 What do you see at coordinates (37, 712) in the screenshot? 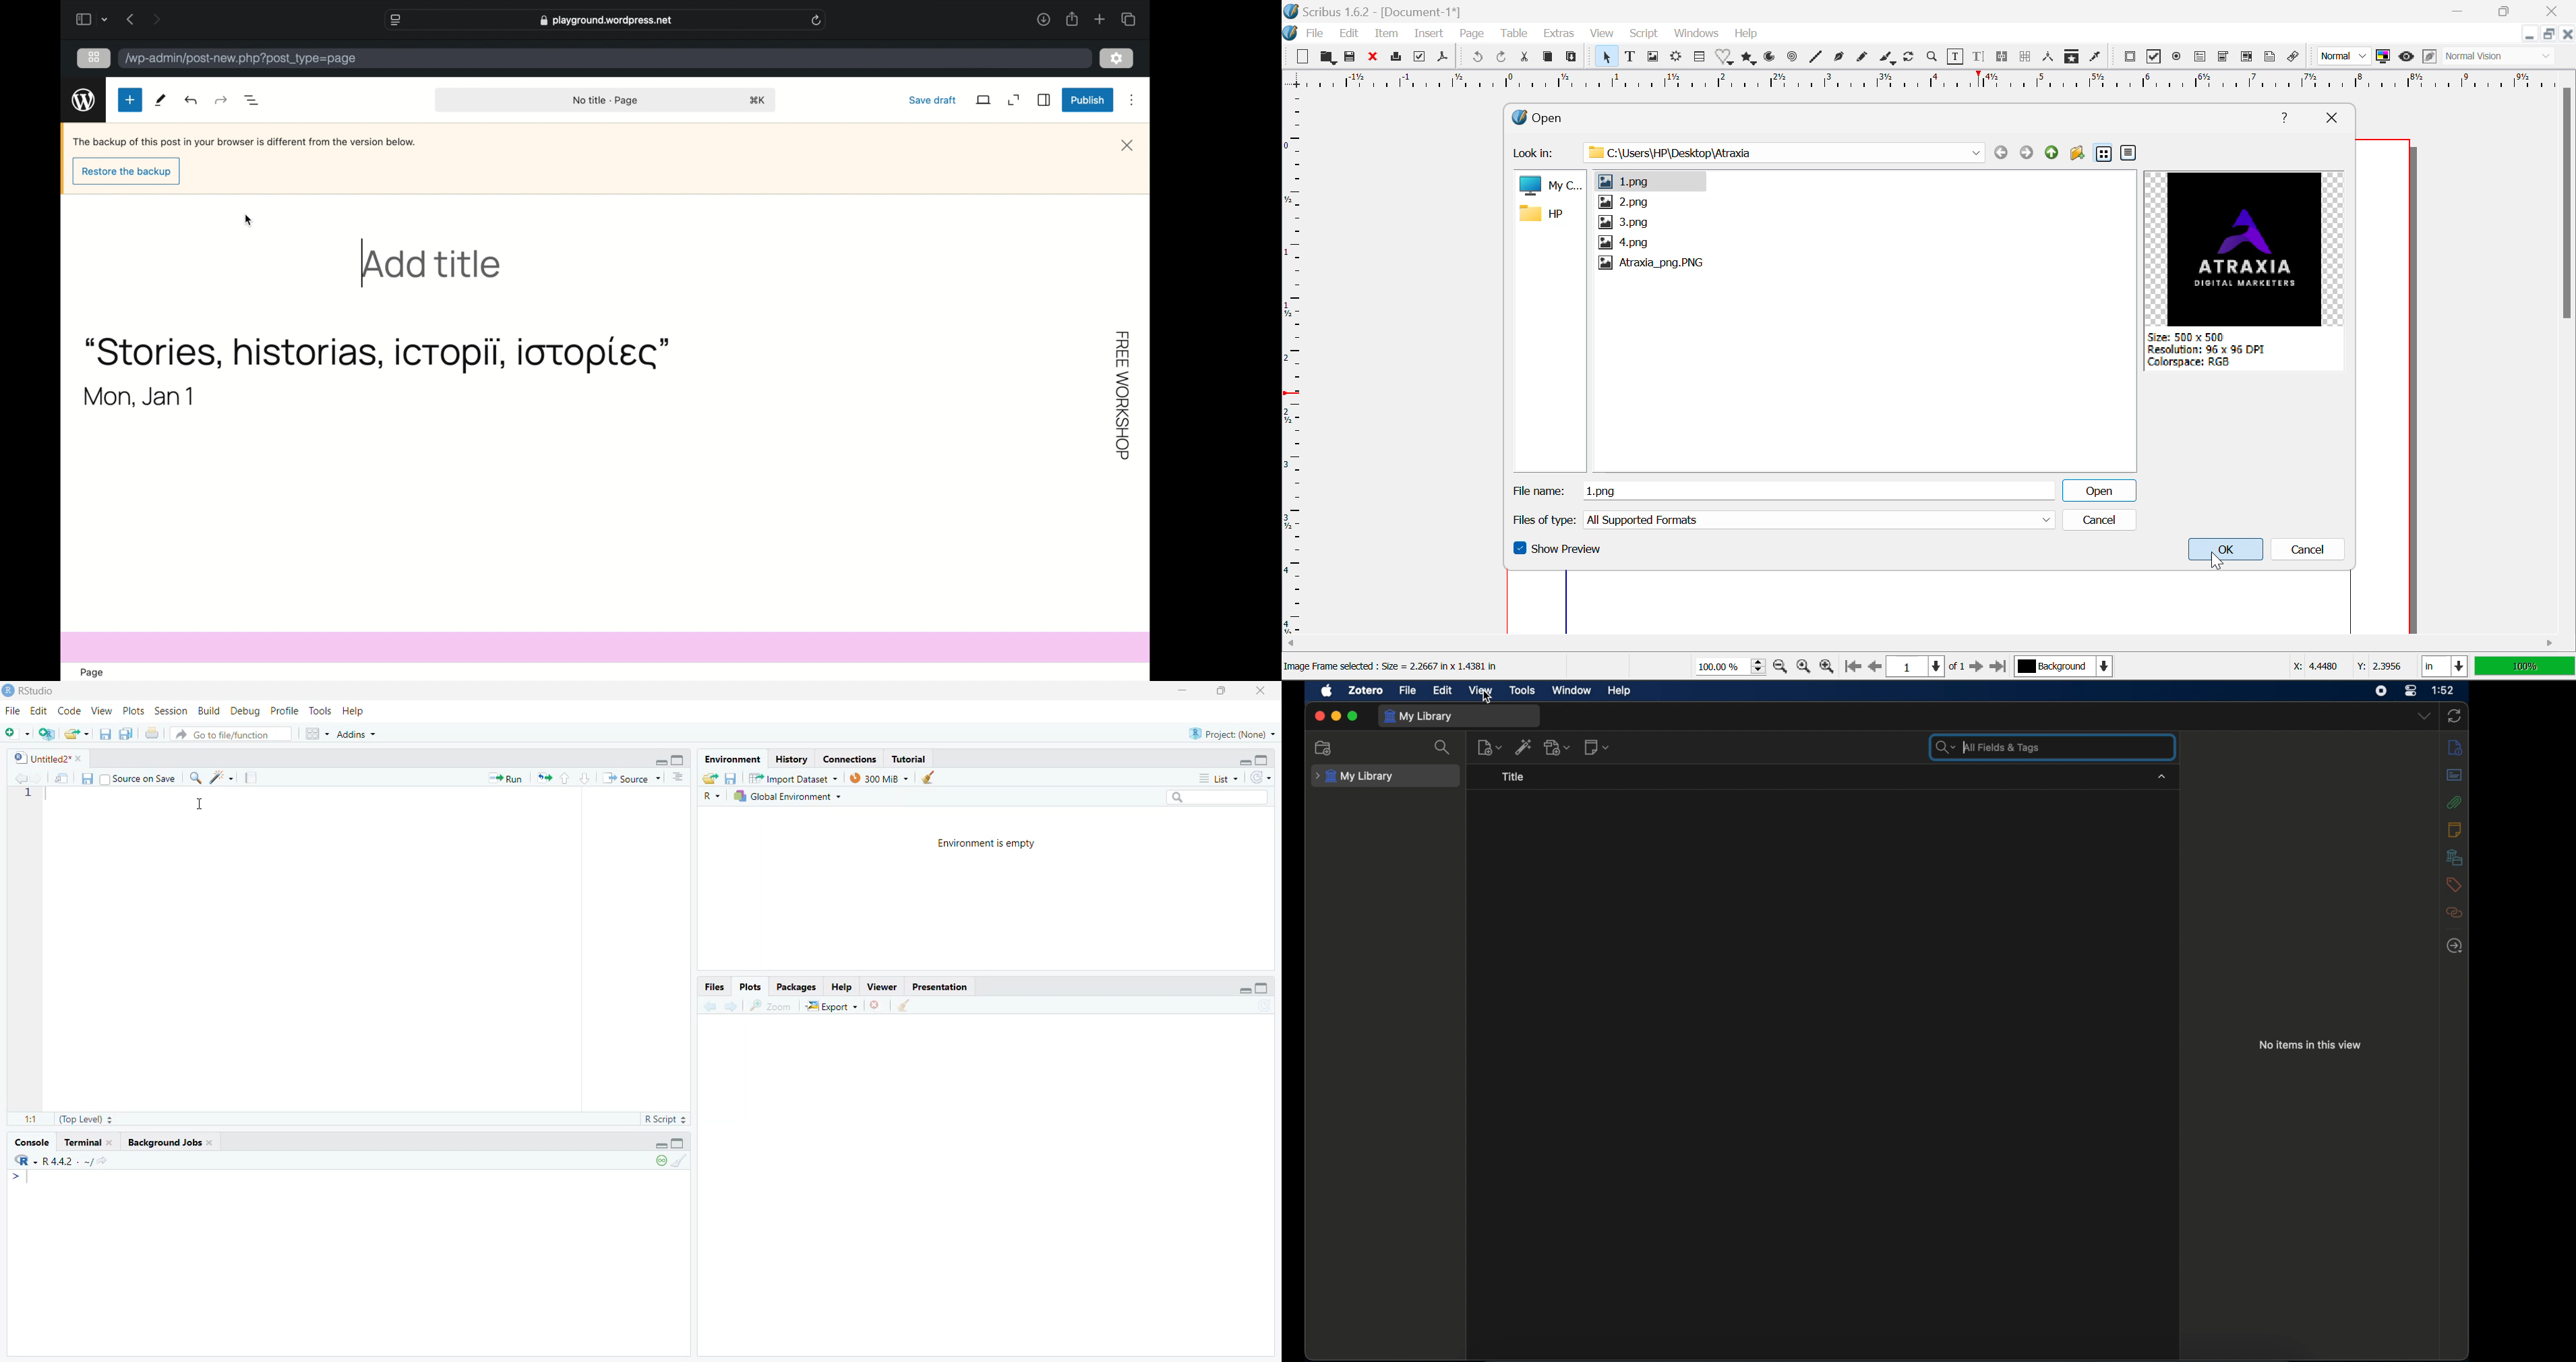
I see `Edit` at bounding box center [37, 712].